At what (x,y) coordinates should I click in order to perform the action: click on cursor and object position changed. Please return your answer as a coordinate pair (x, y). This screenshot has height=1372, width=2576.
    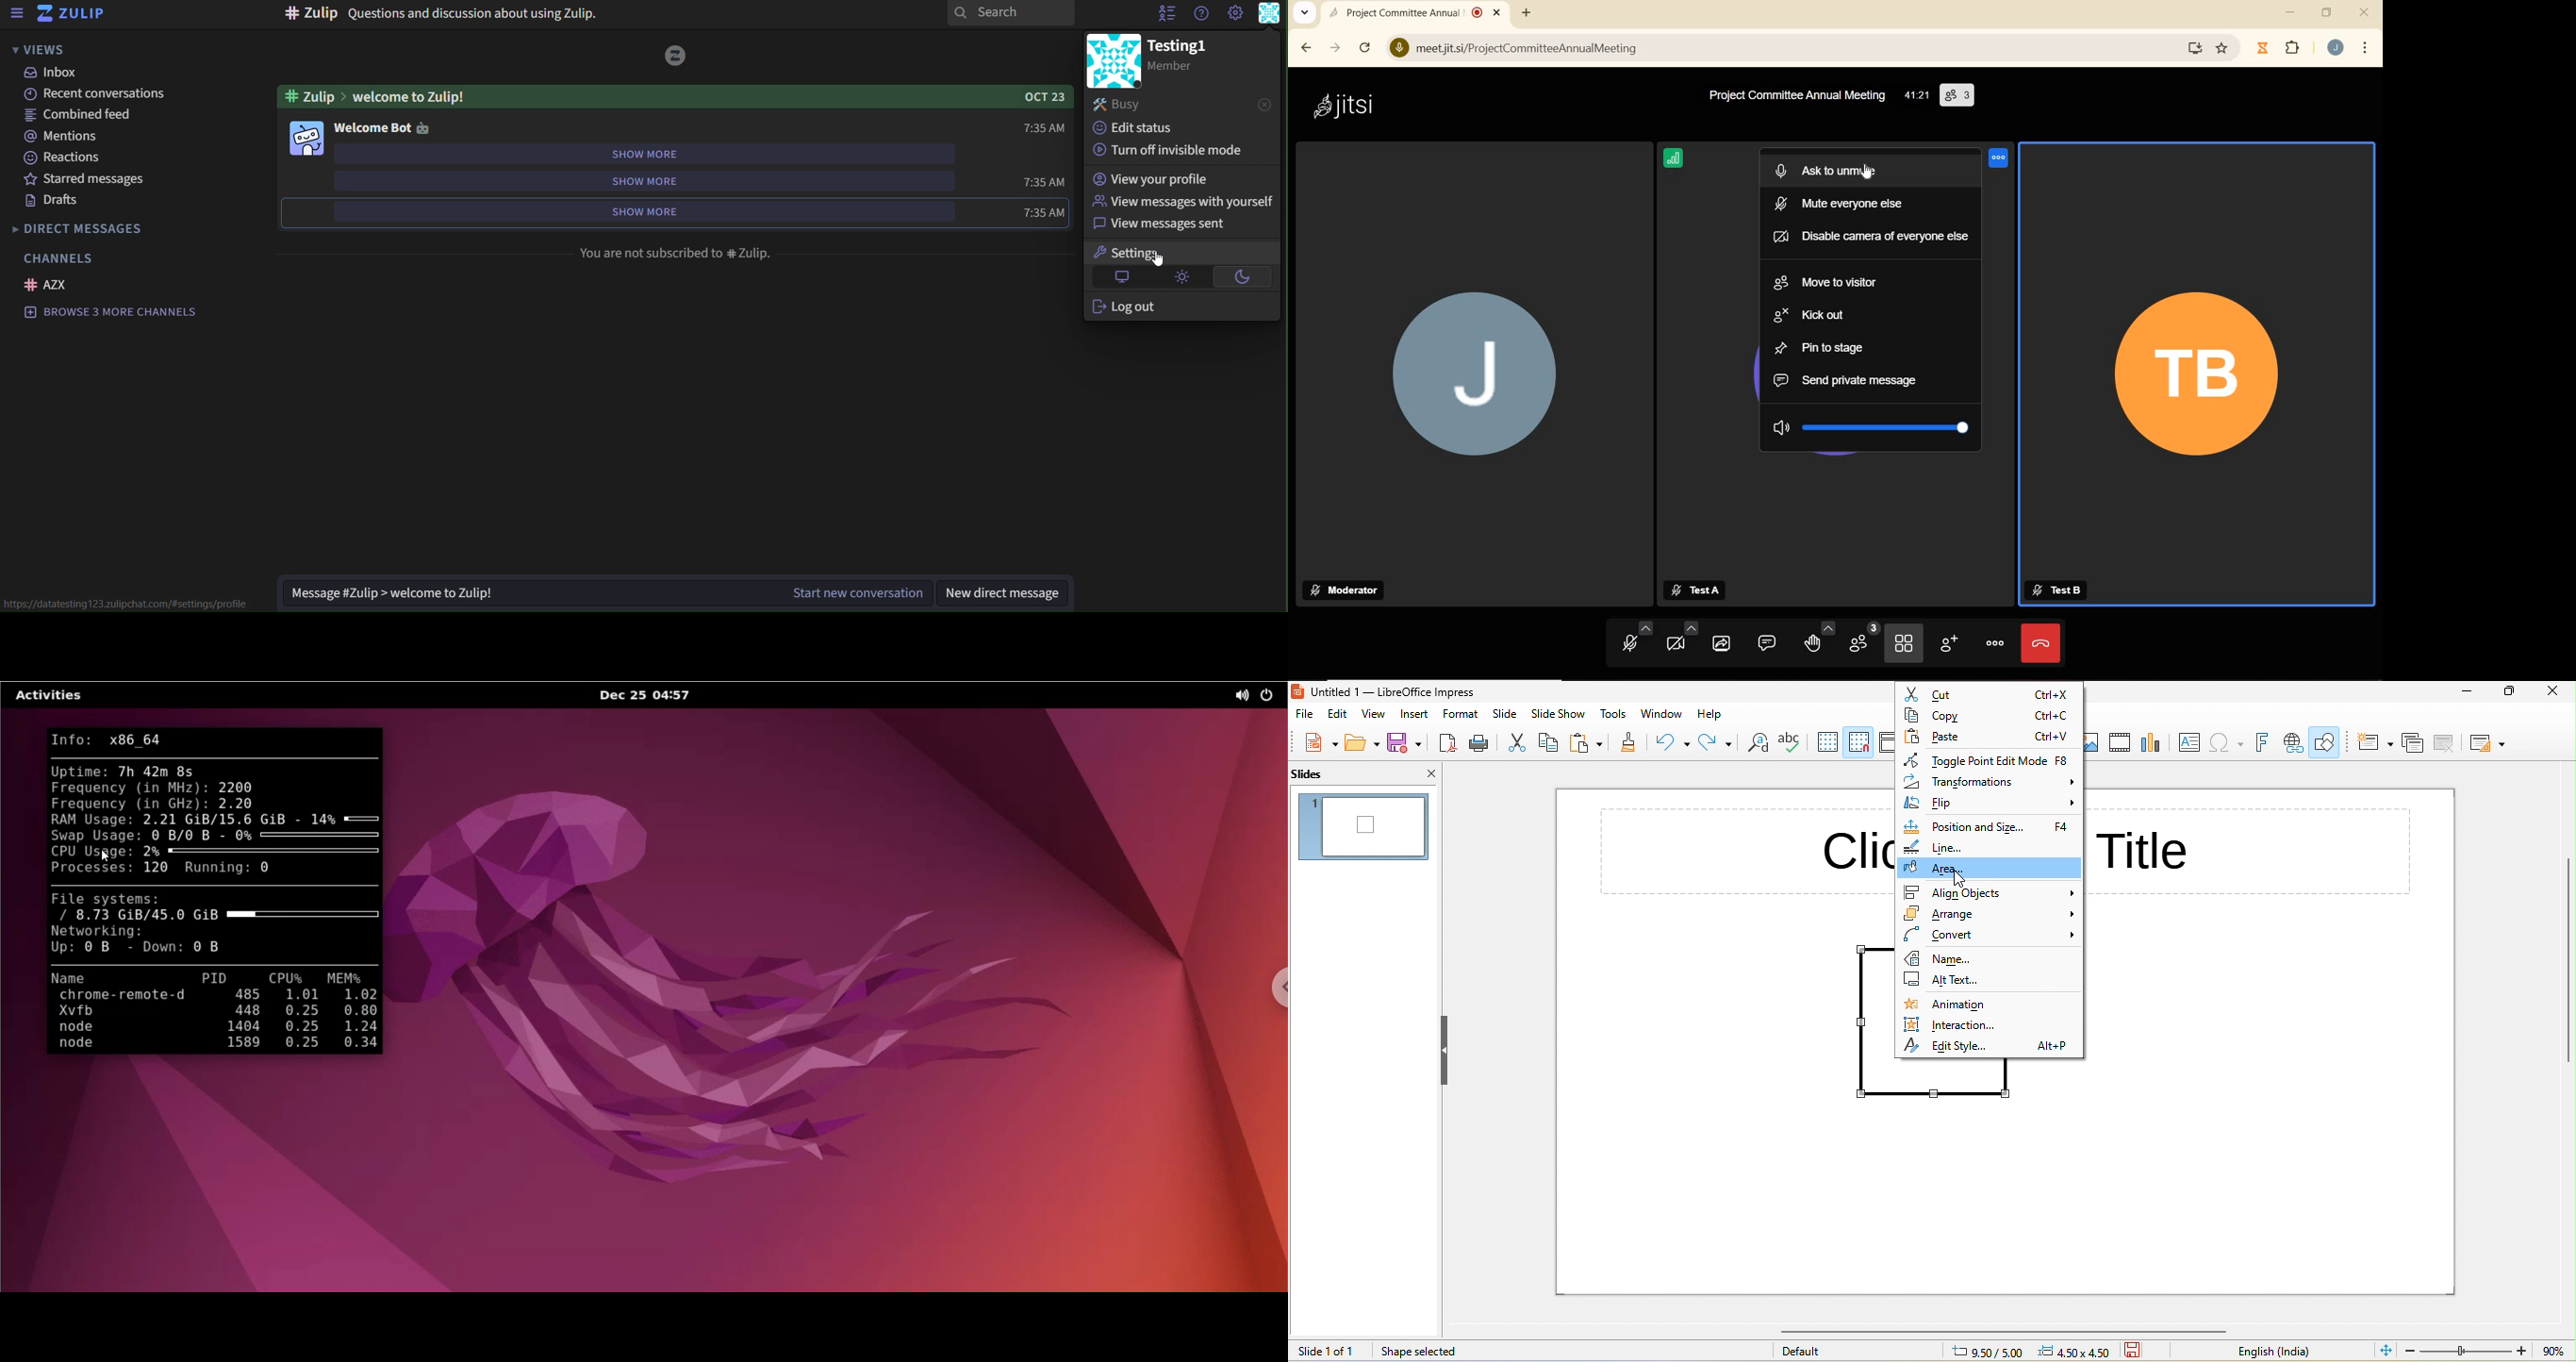
    Looking at the image, I should click on (2033, 1351).